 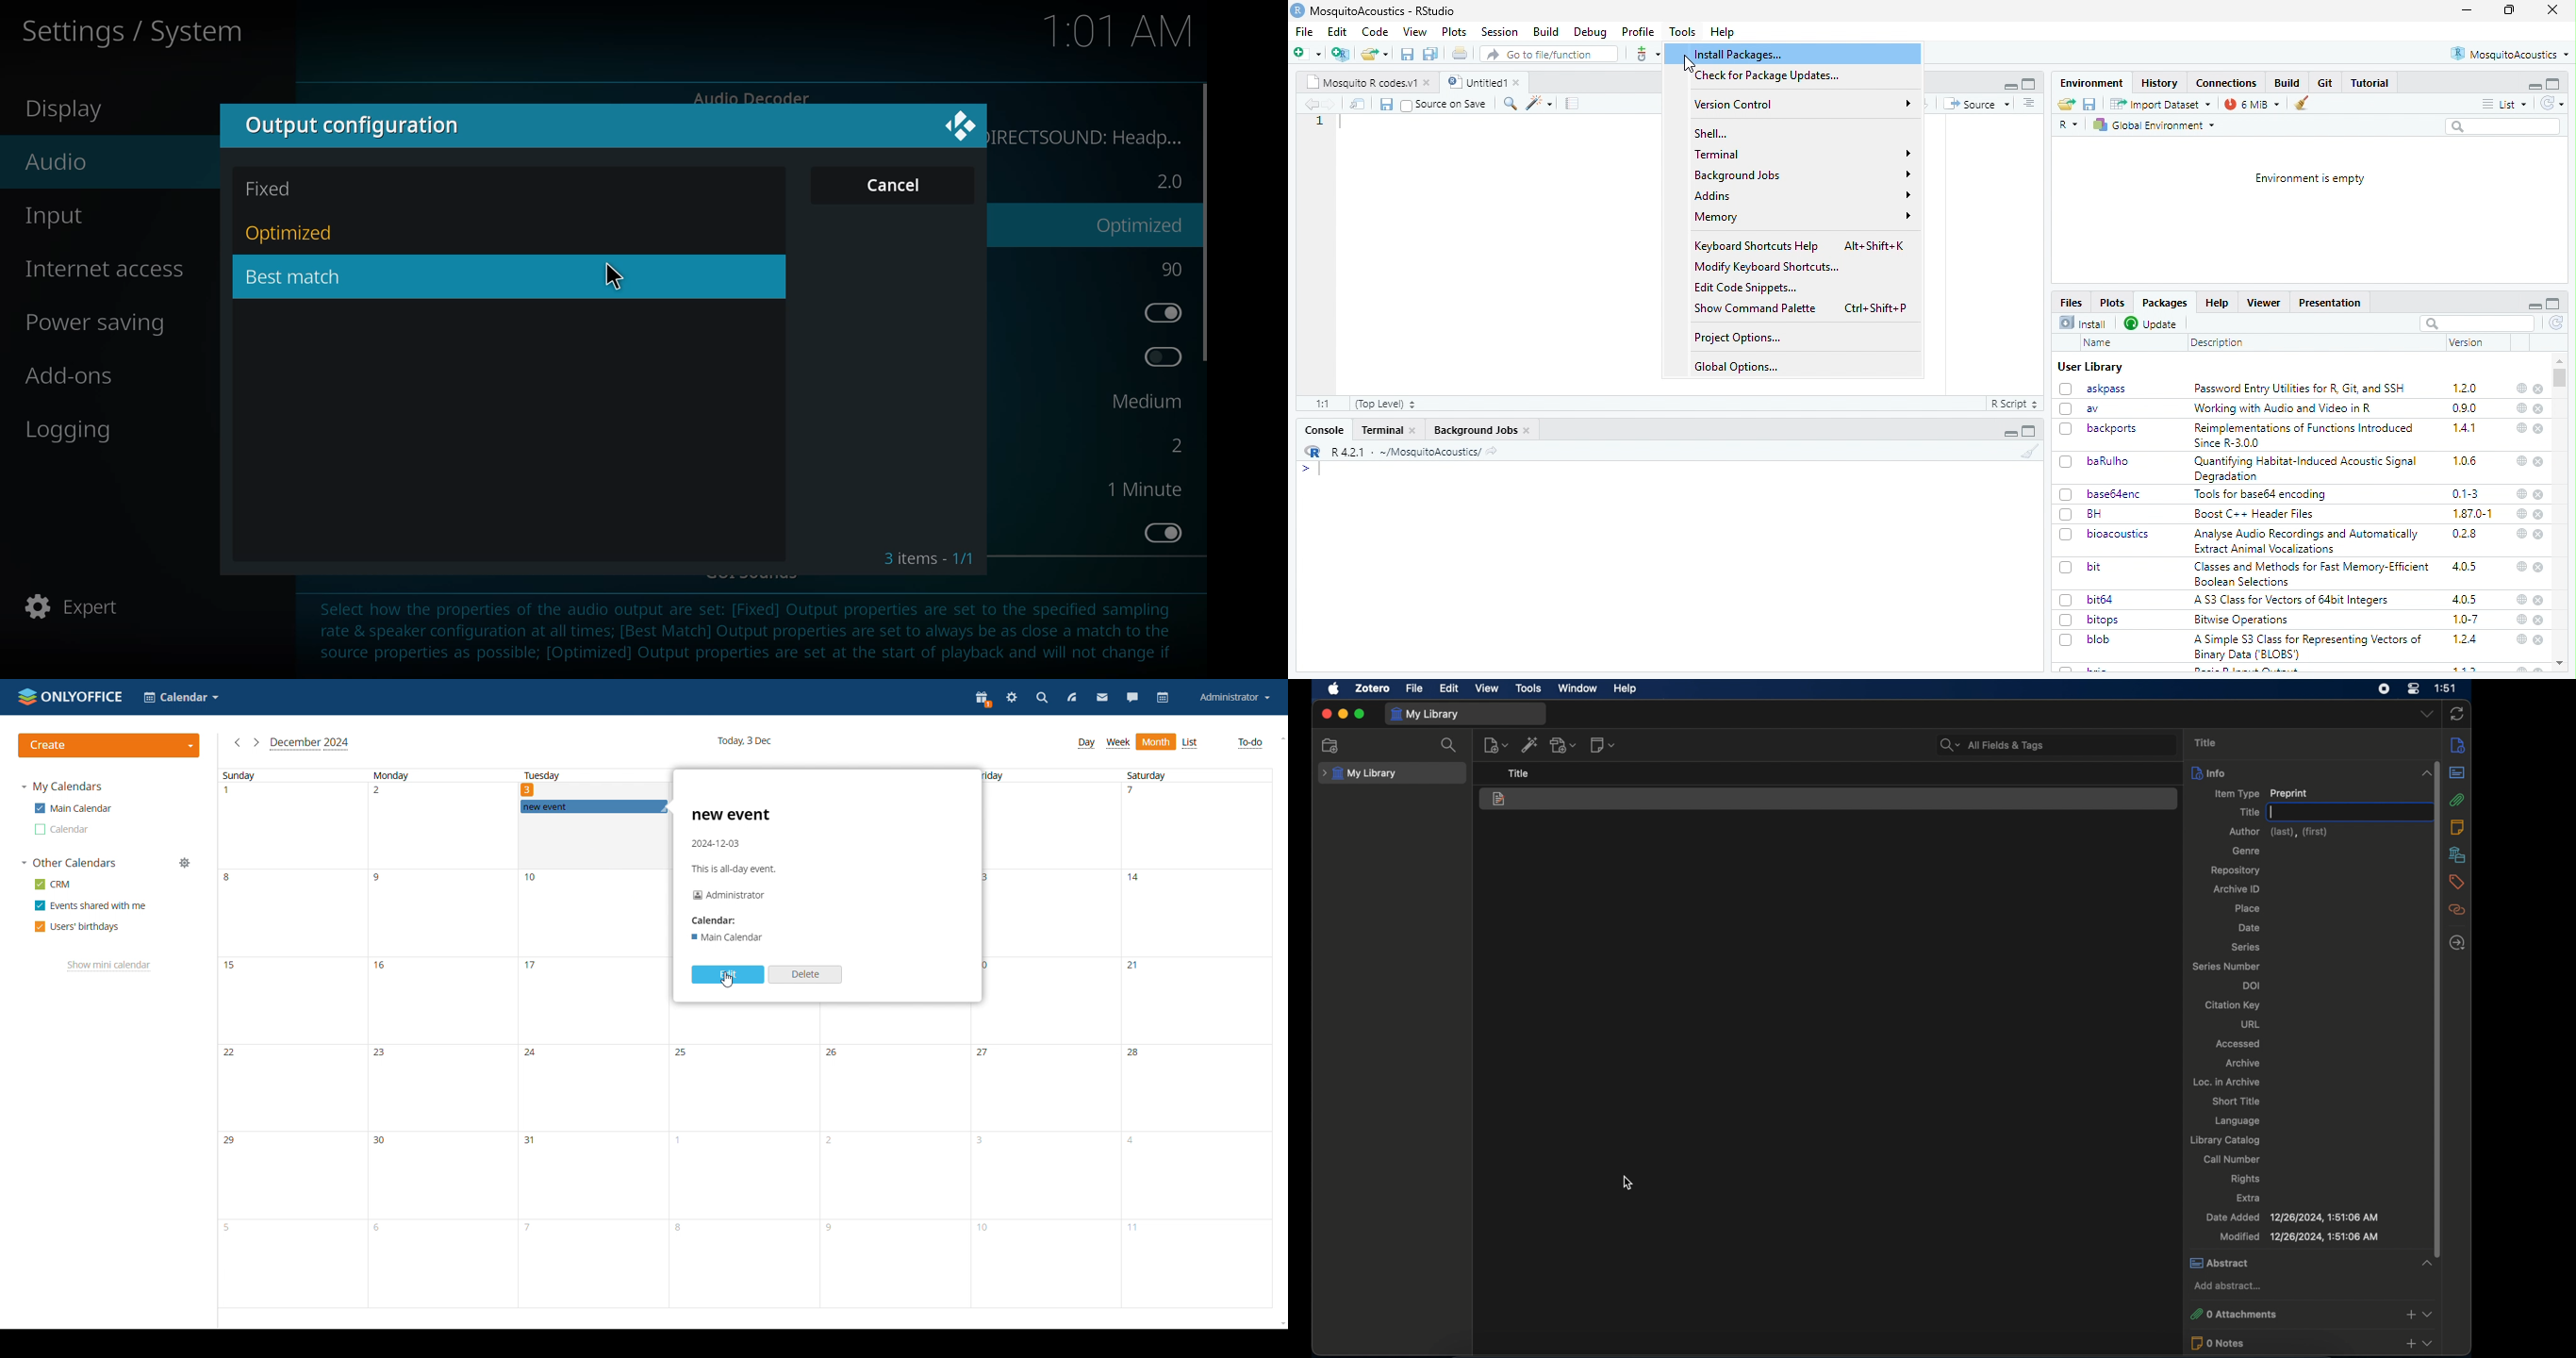 I want to click on 09.0, so click(x=2465, y=408).